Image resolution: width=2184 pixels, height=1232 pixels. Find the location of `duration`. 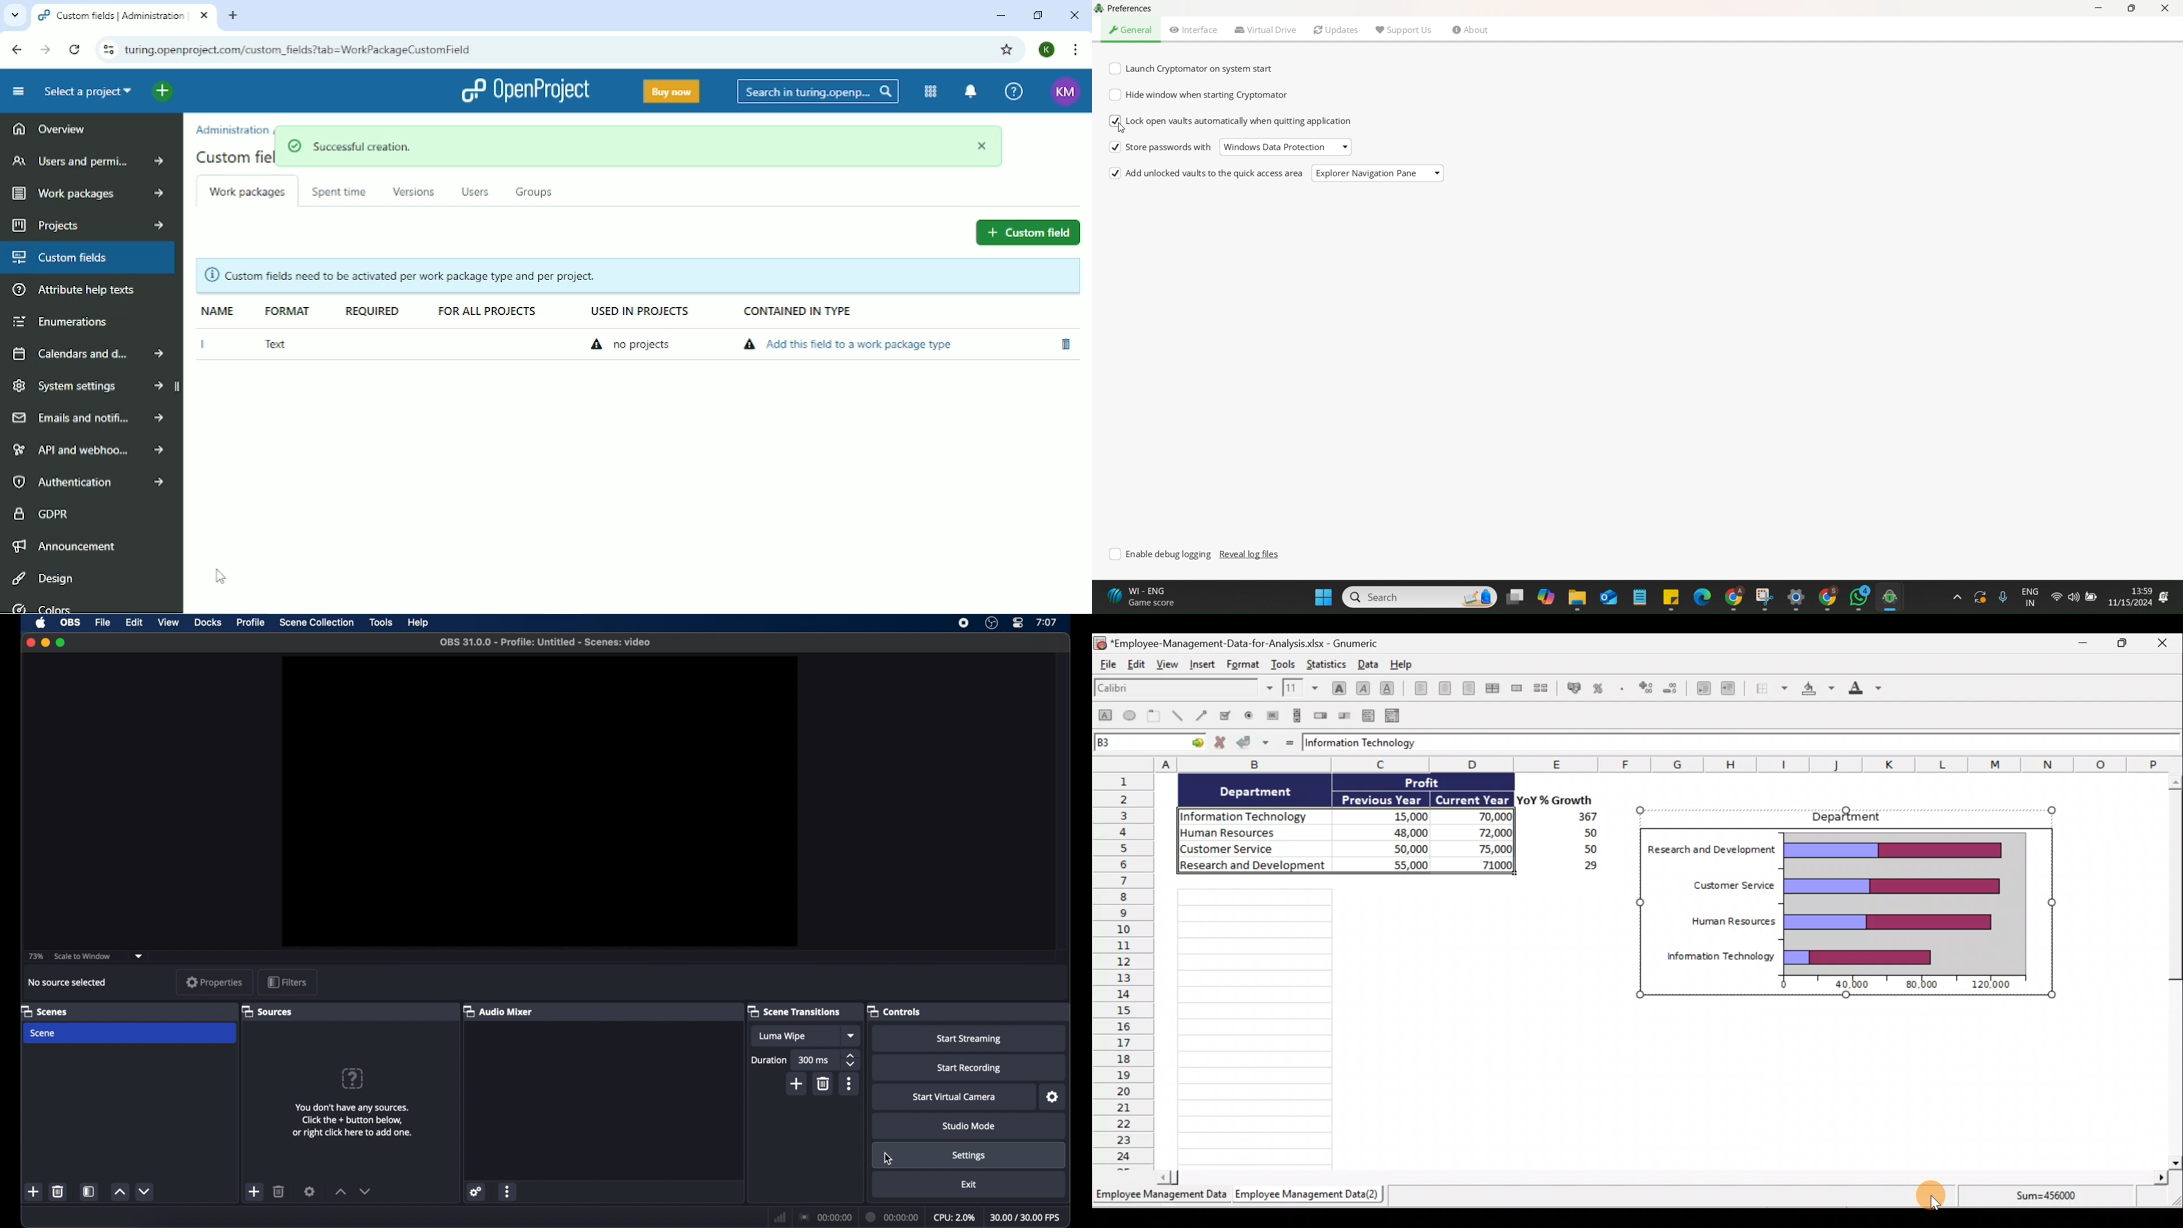

duration is located at coordinates (894, 1216).